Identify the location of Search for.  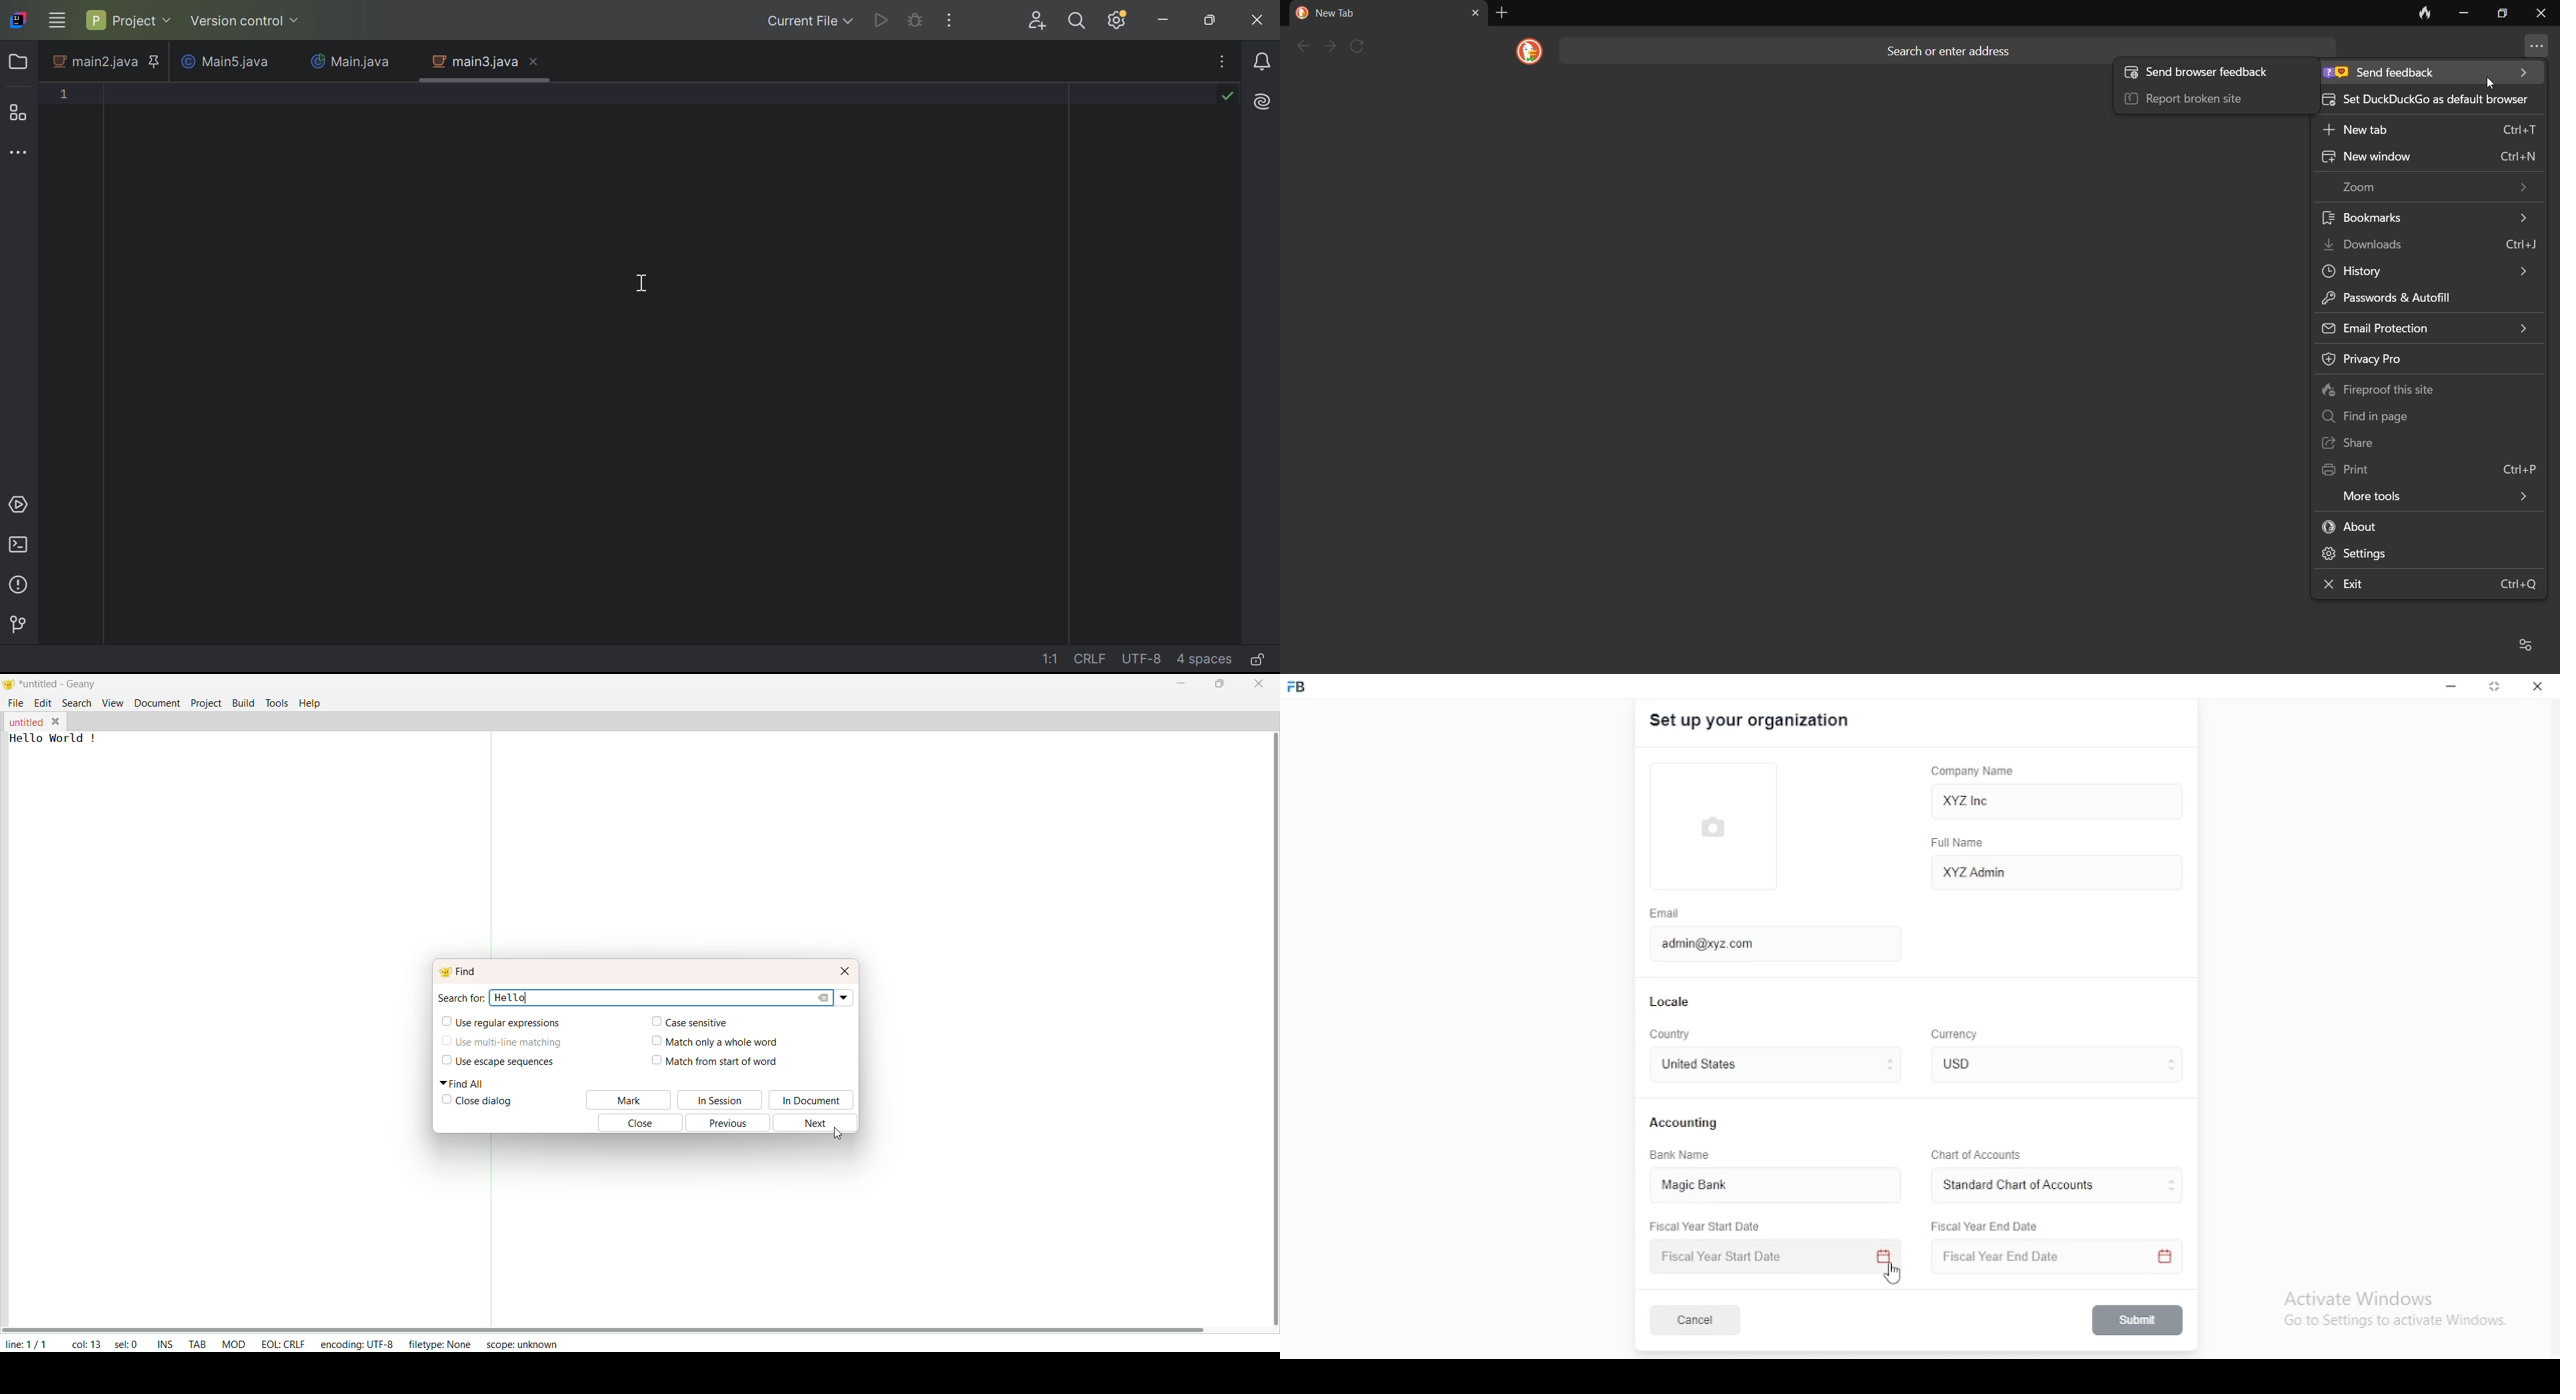
(460, 997).